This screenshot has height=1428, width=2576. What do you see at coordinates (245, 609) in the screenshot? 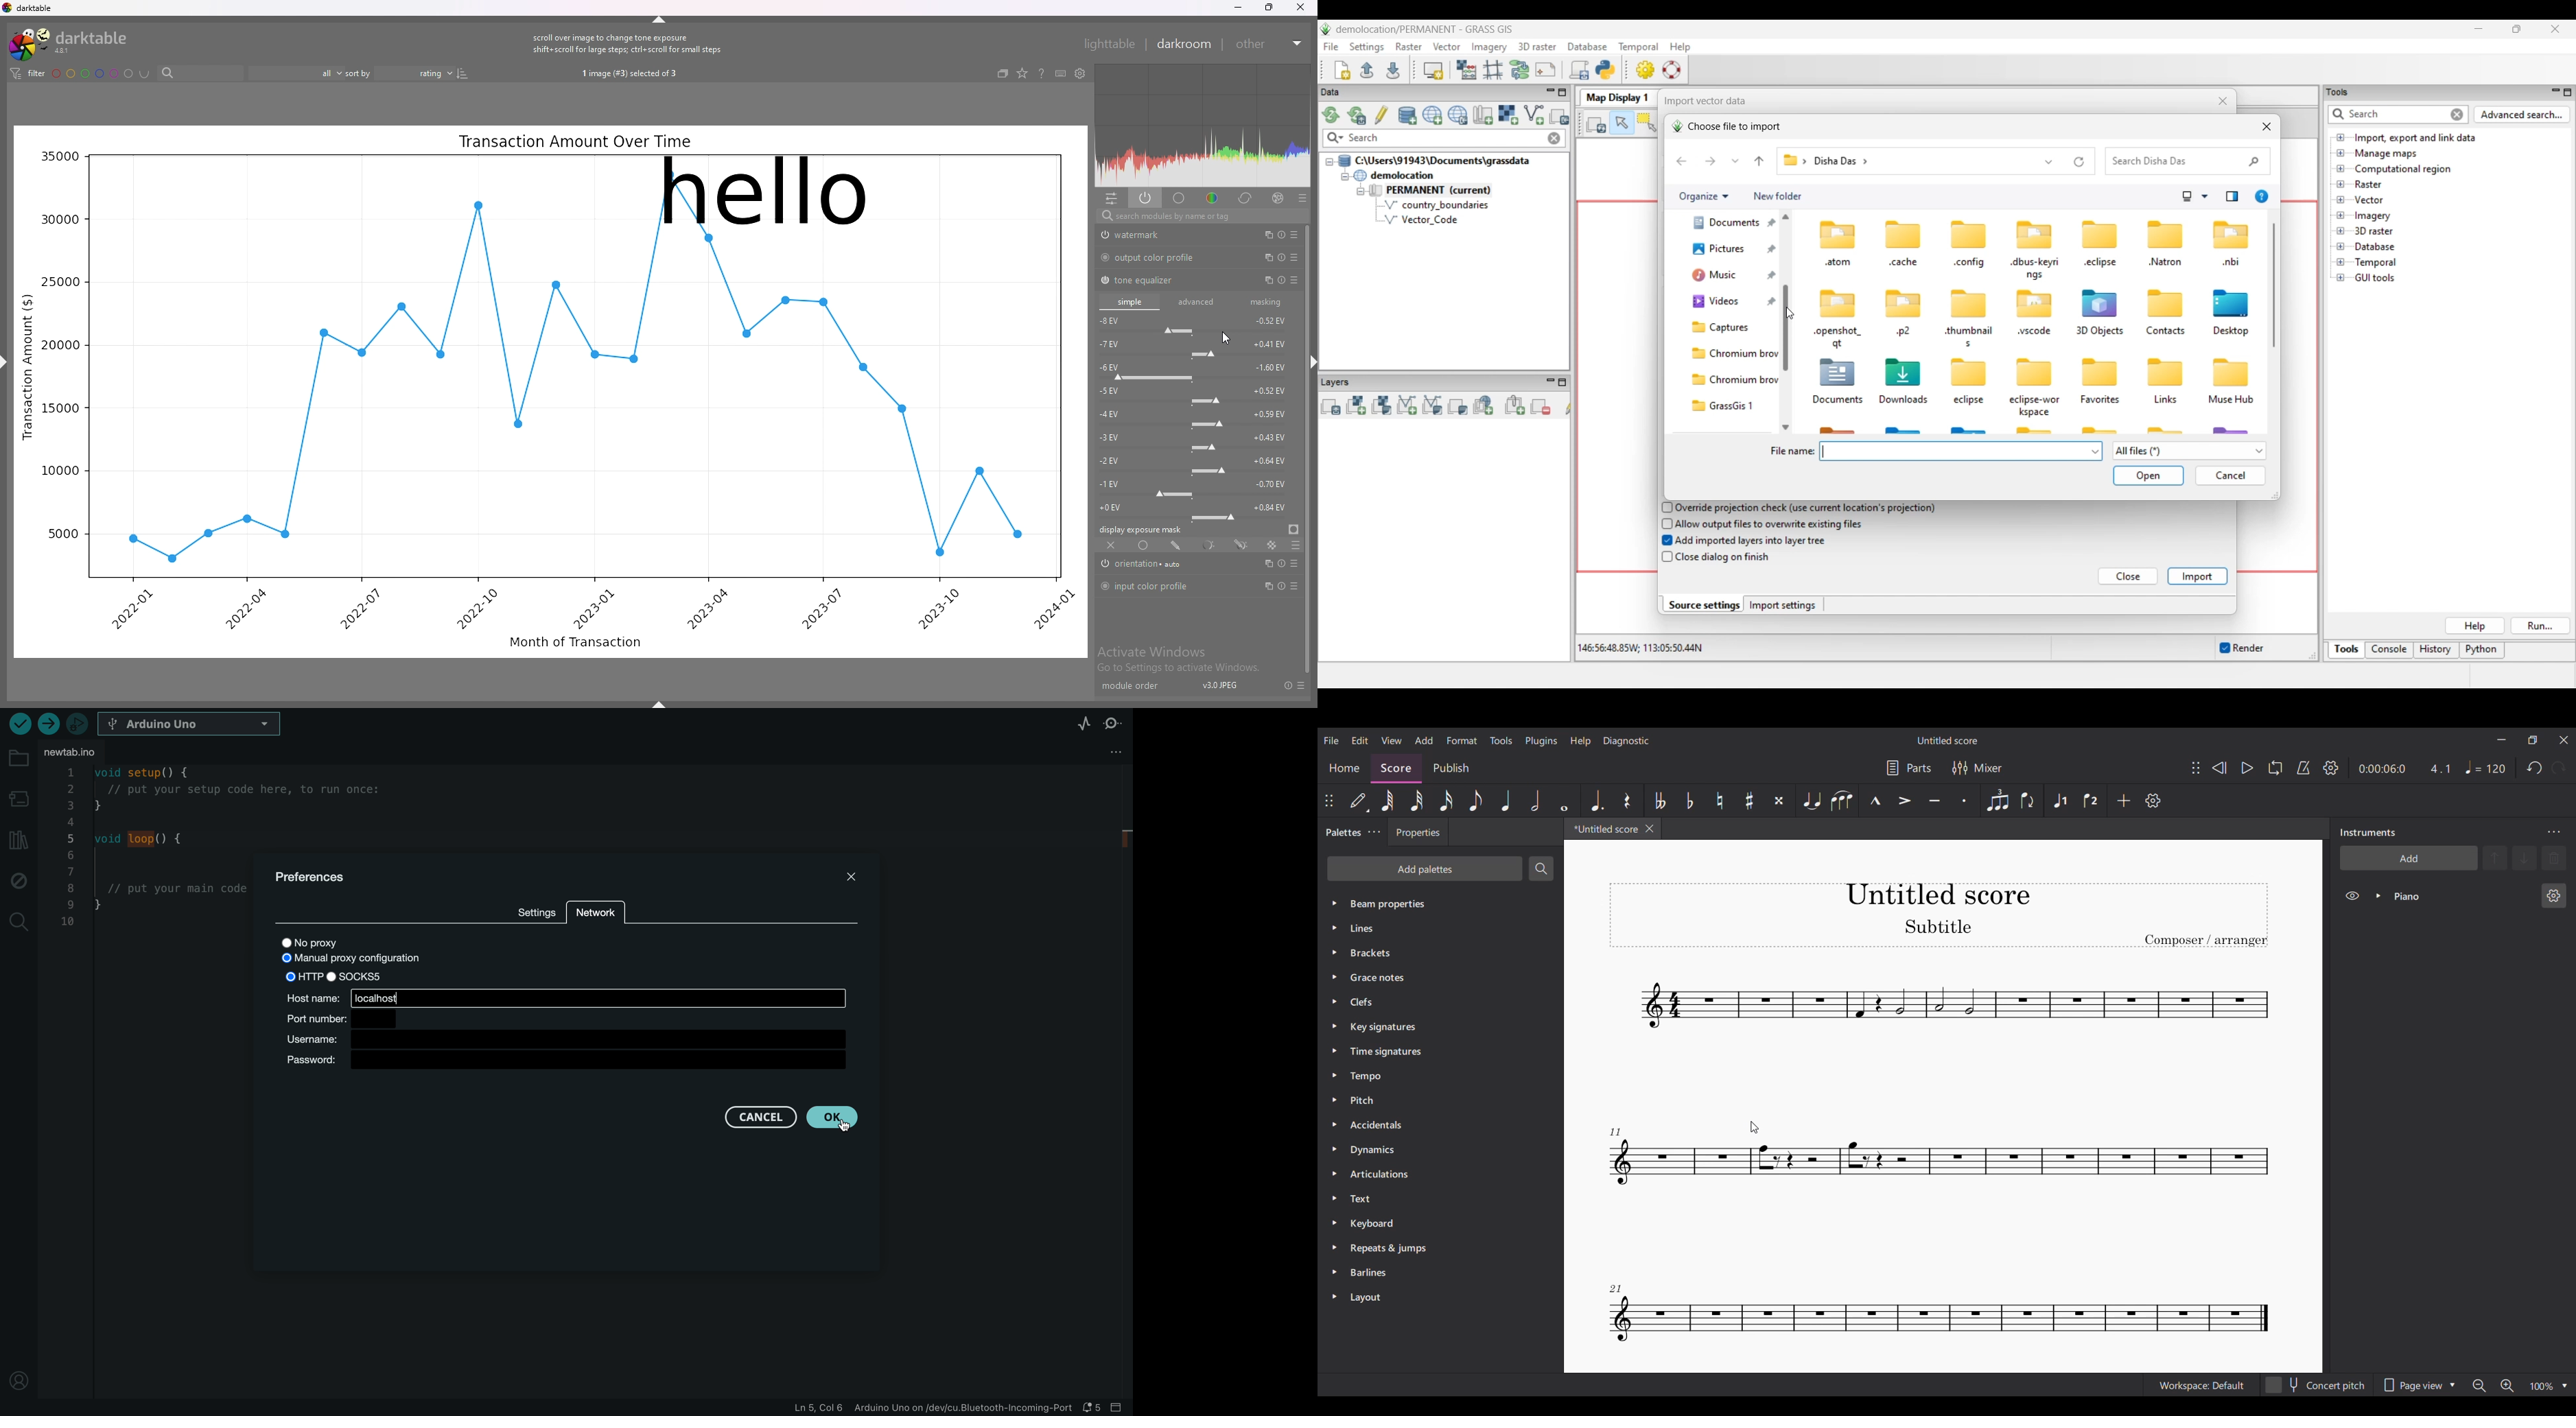
I see `2022-04` at bounding box center [245, 609].